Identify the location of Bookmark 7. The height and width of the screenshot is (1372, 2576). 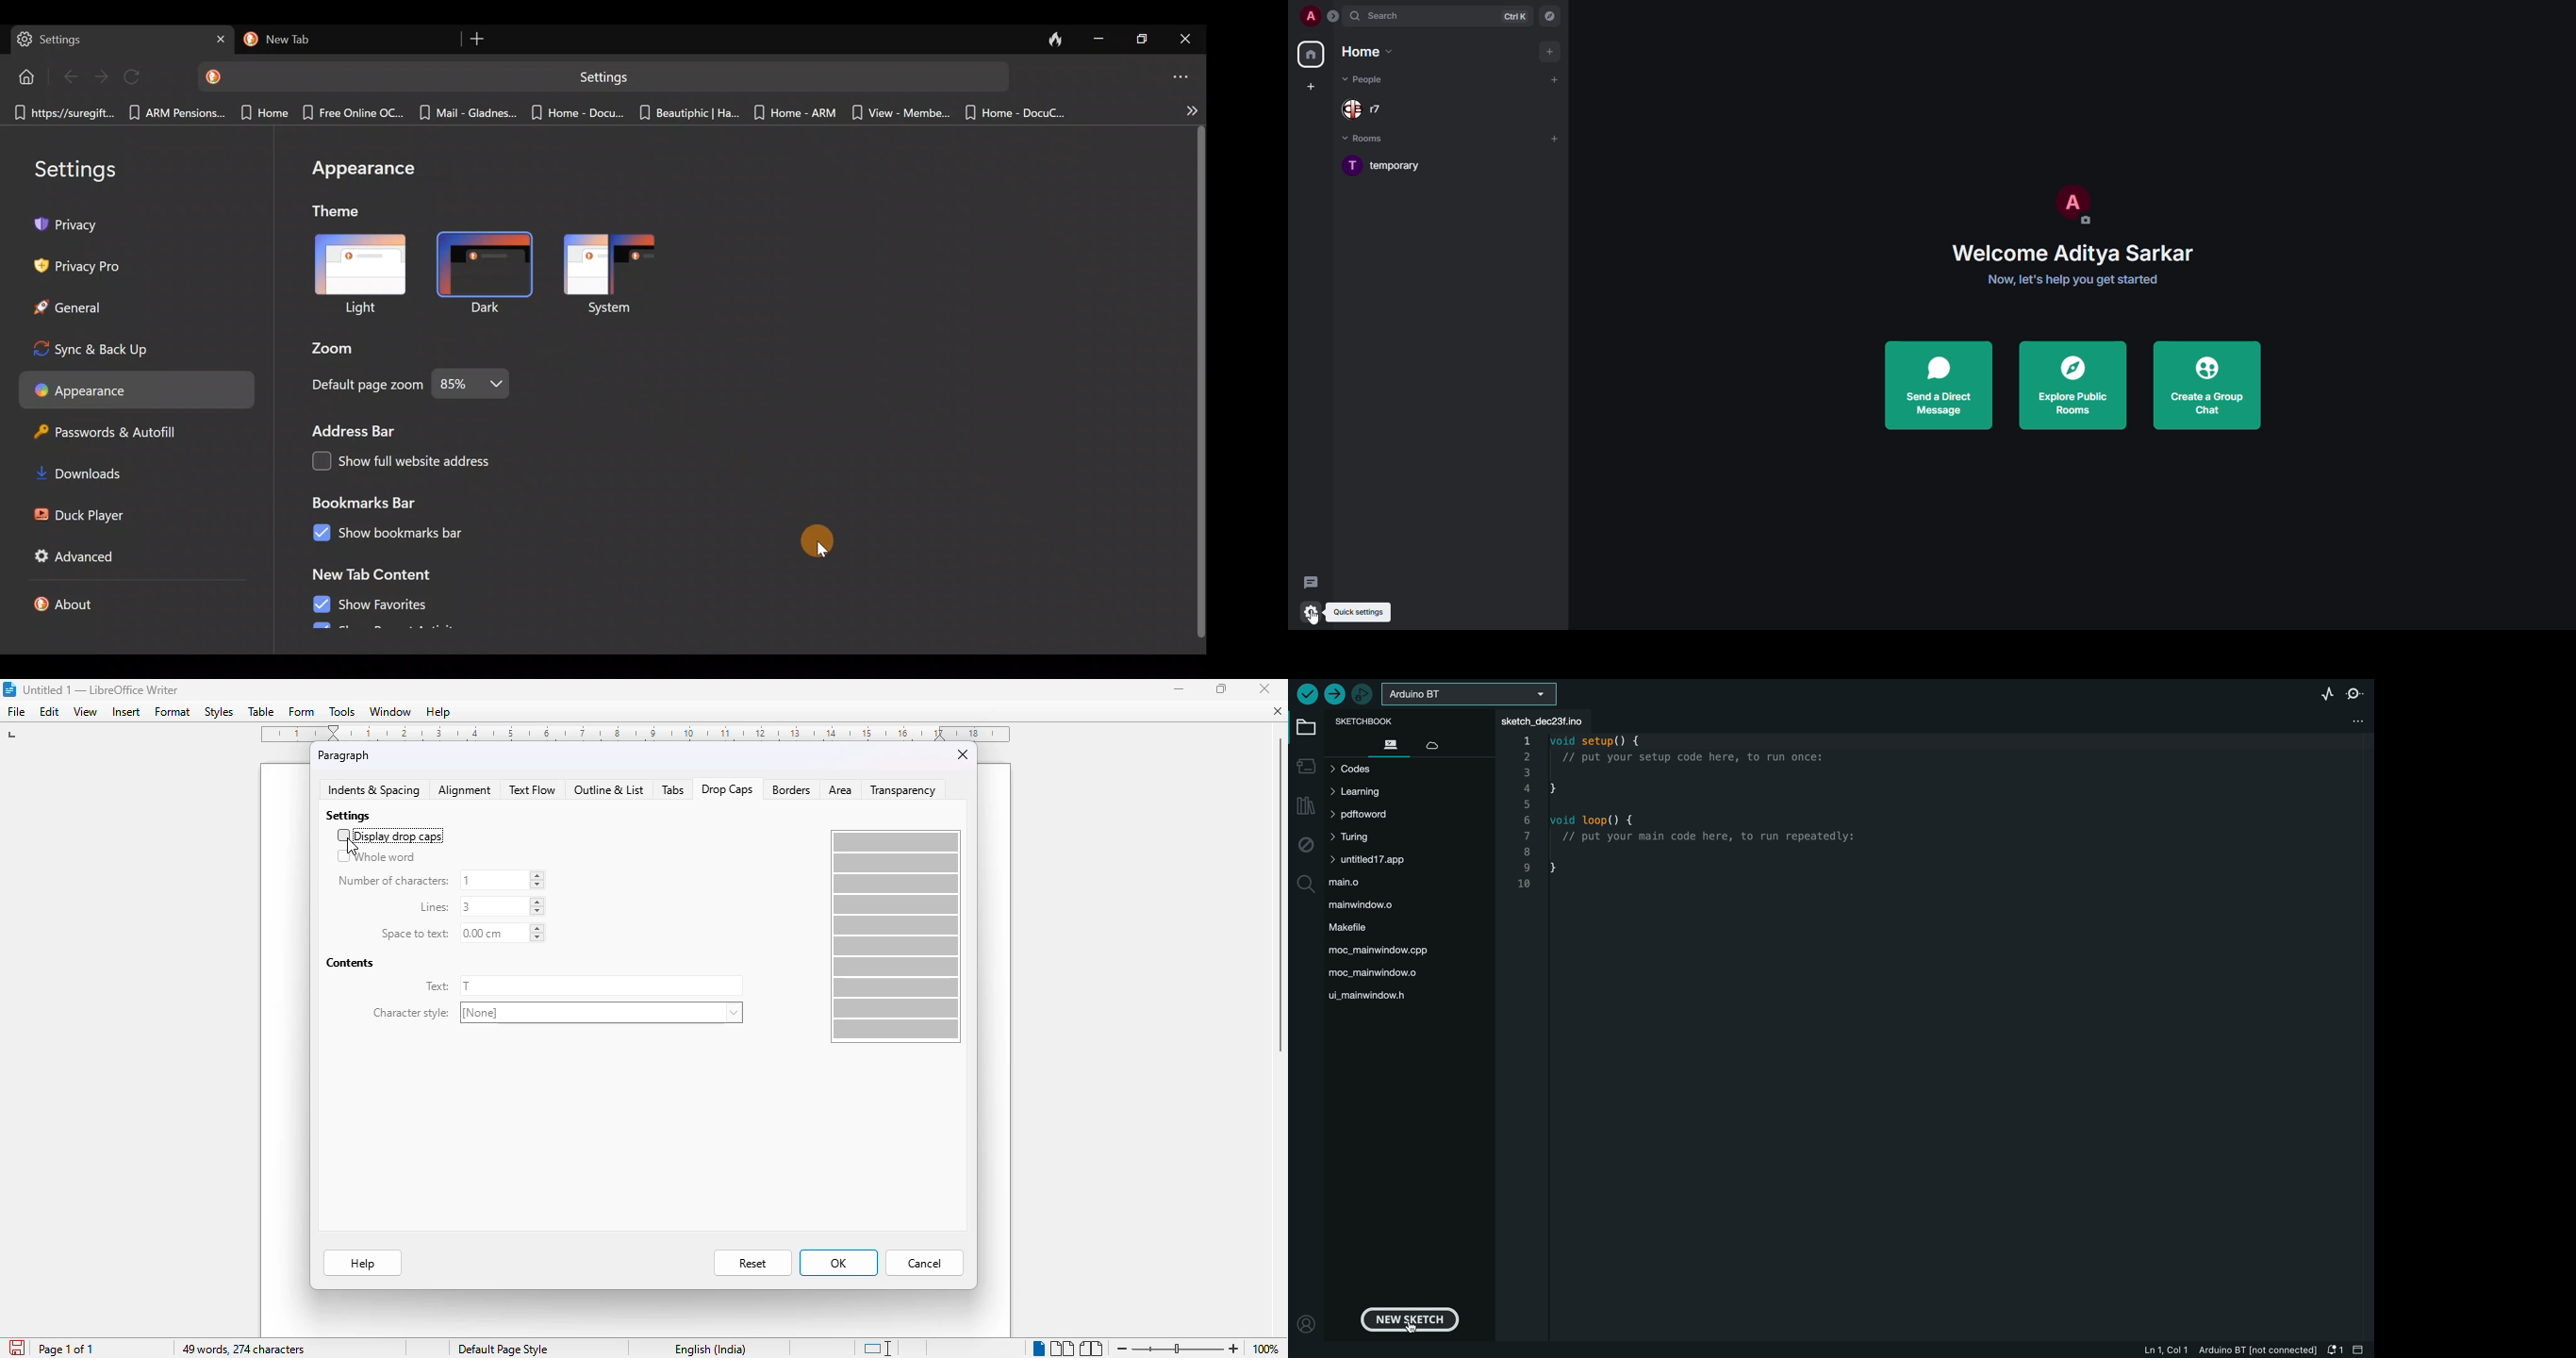
(688, 114).